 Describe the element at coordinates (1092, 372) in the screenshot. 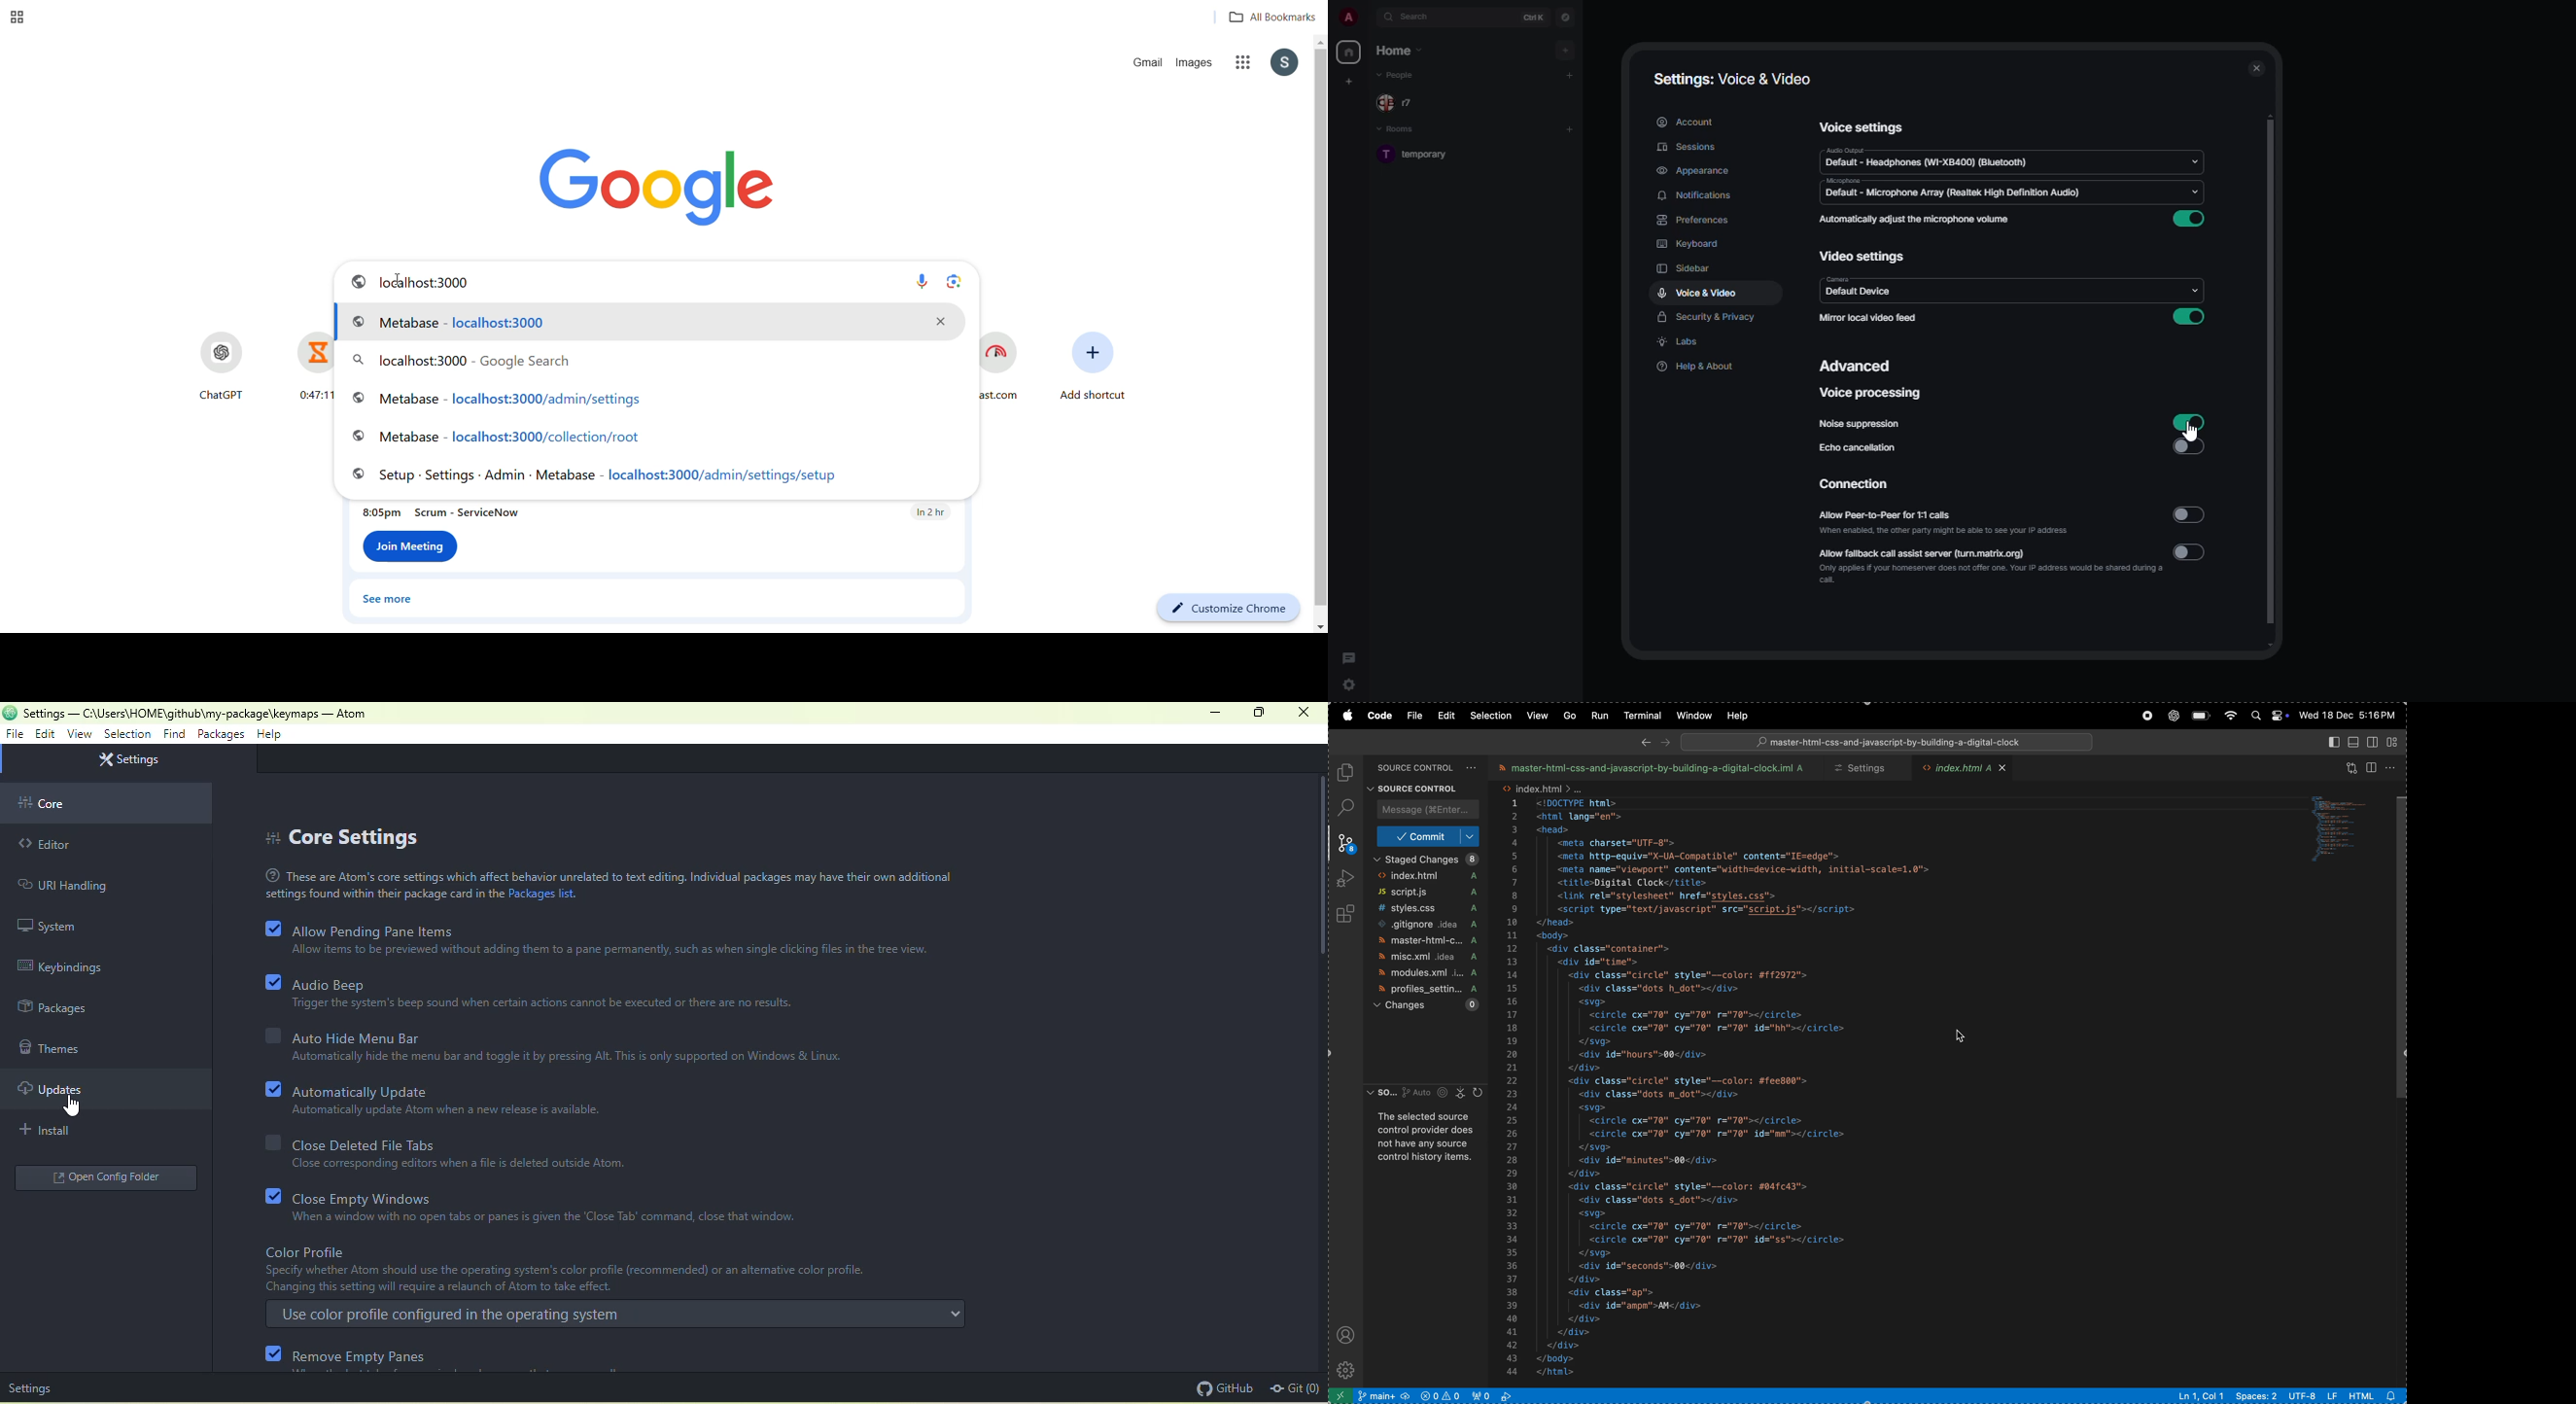

I see `add shortcut` at that location.